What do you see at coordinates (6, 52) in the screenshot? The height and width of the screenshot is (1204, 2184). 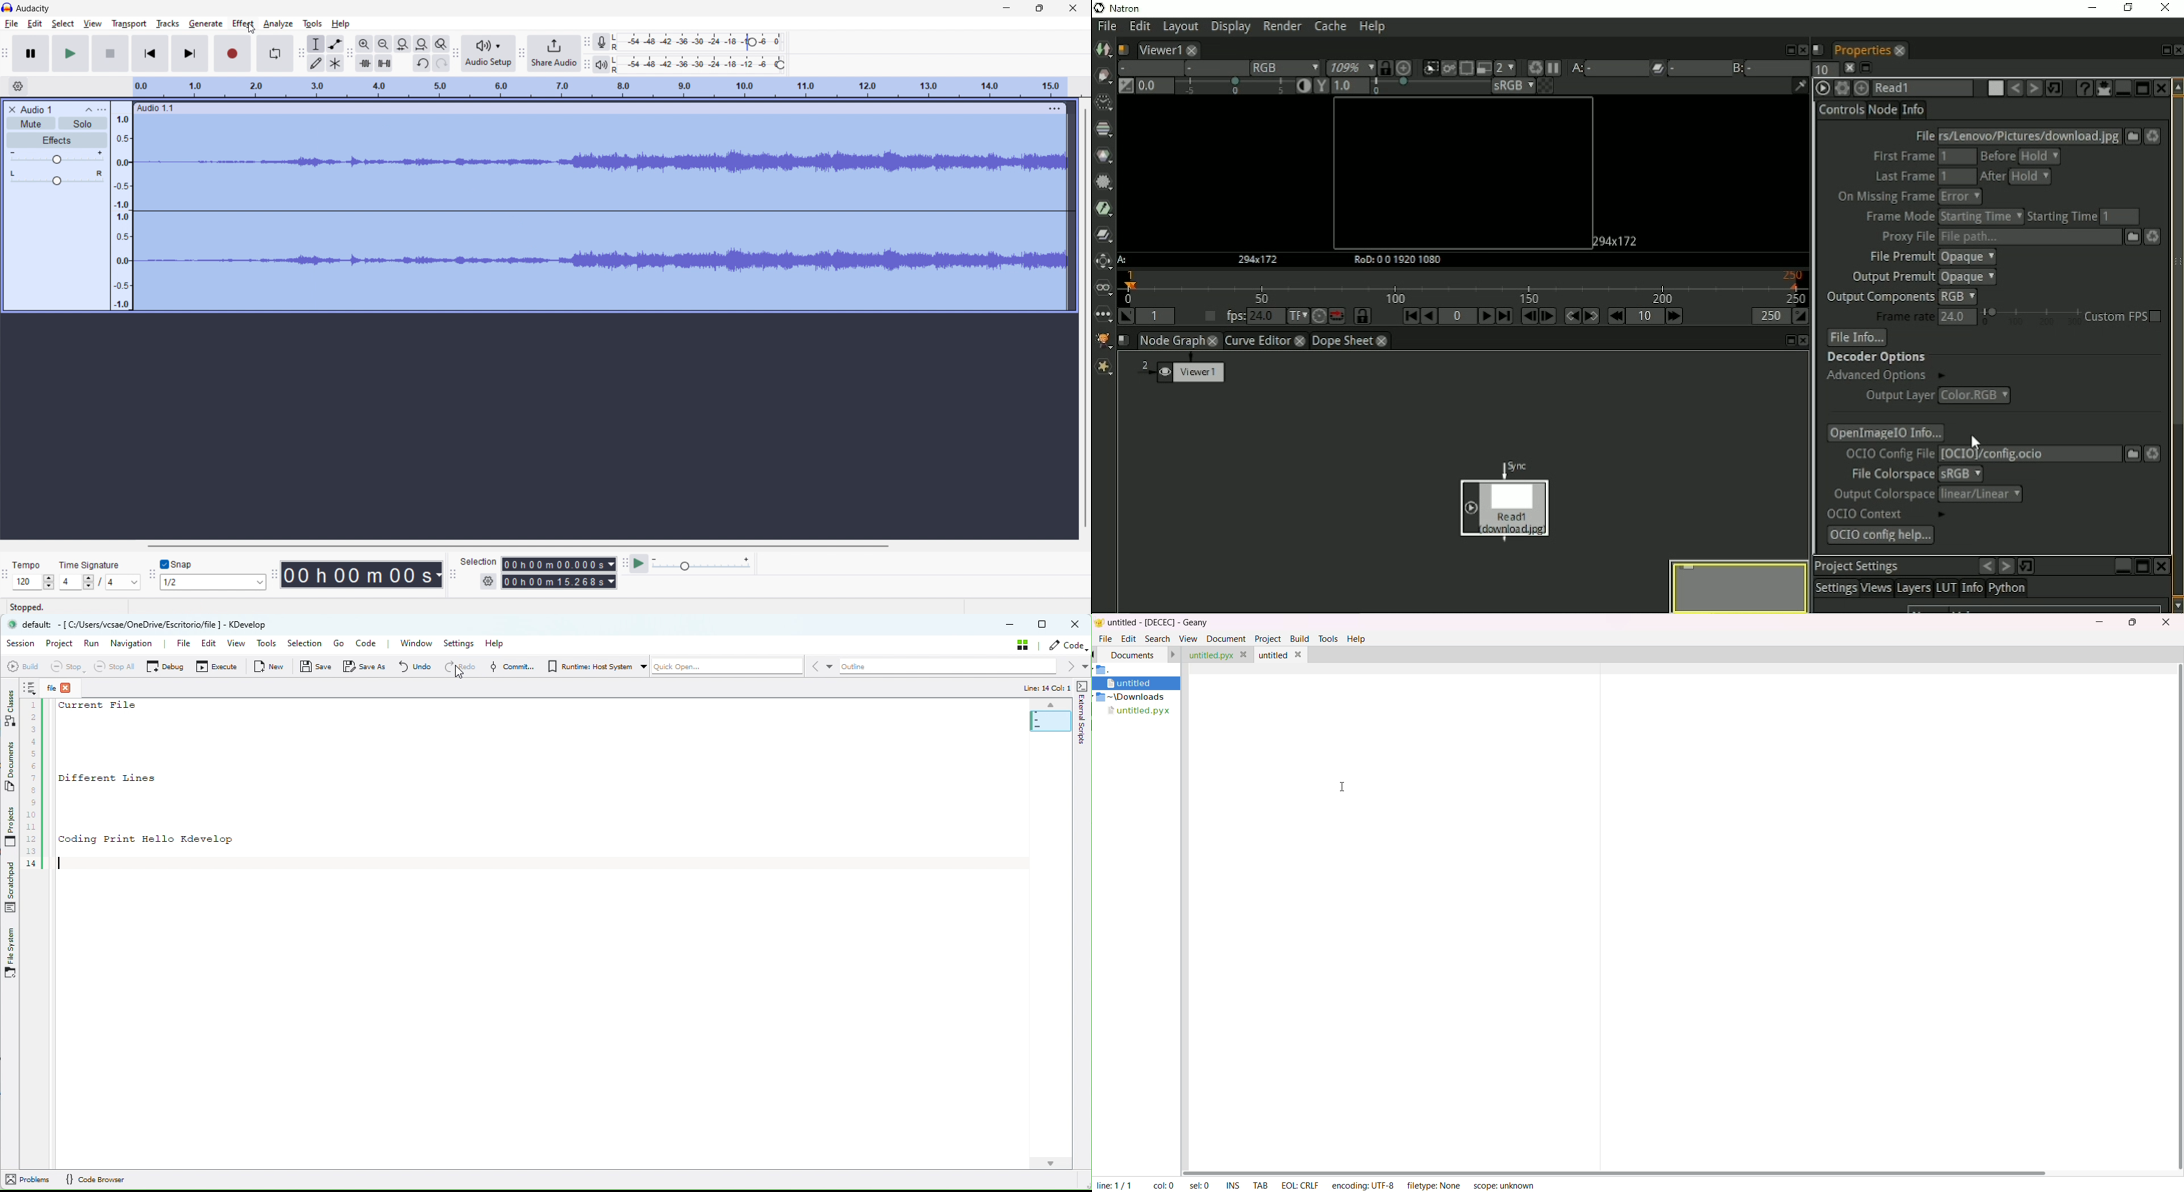 I see `transport toolbar` at bounding box center [6, 52].